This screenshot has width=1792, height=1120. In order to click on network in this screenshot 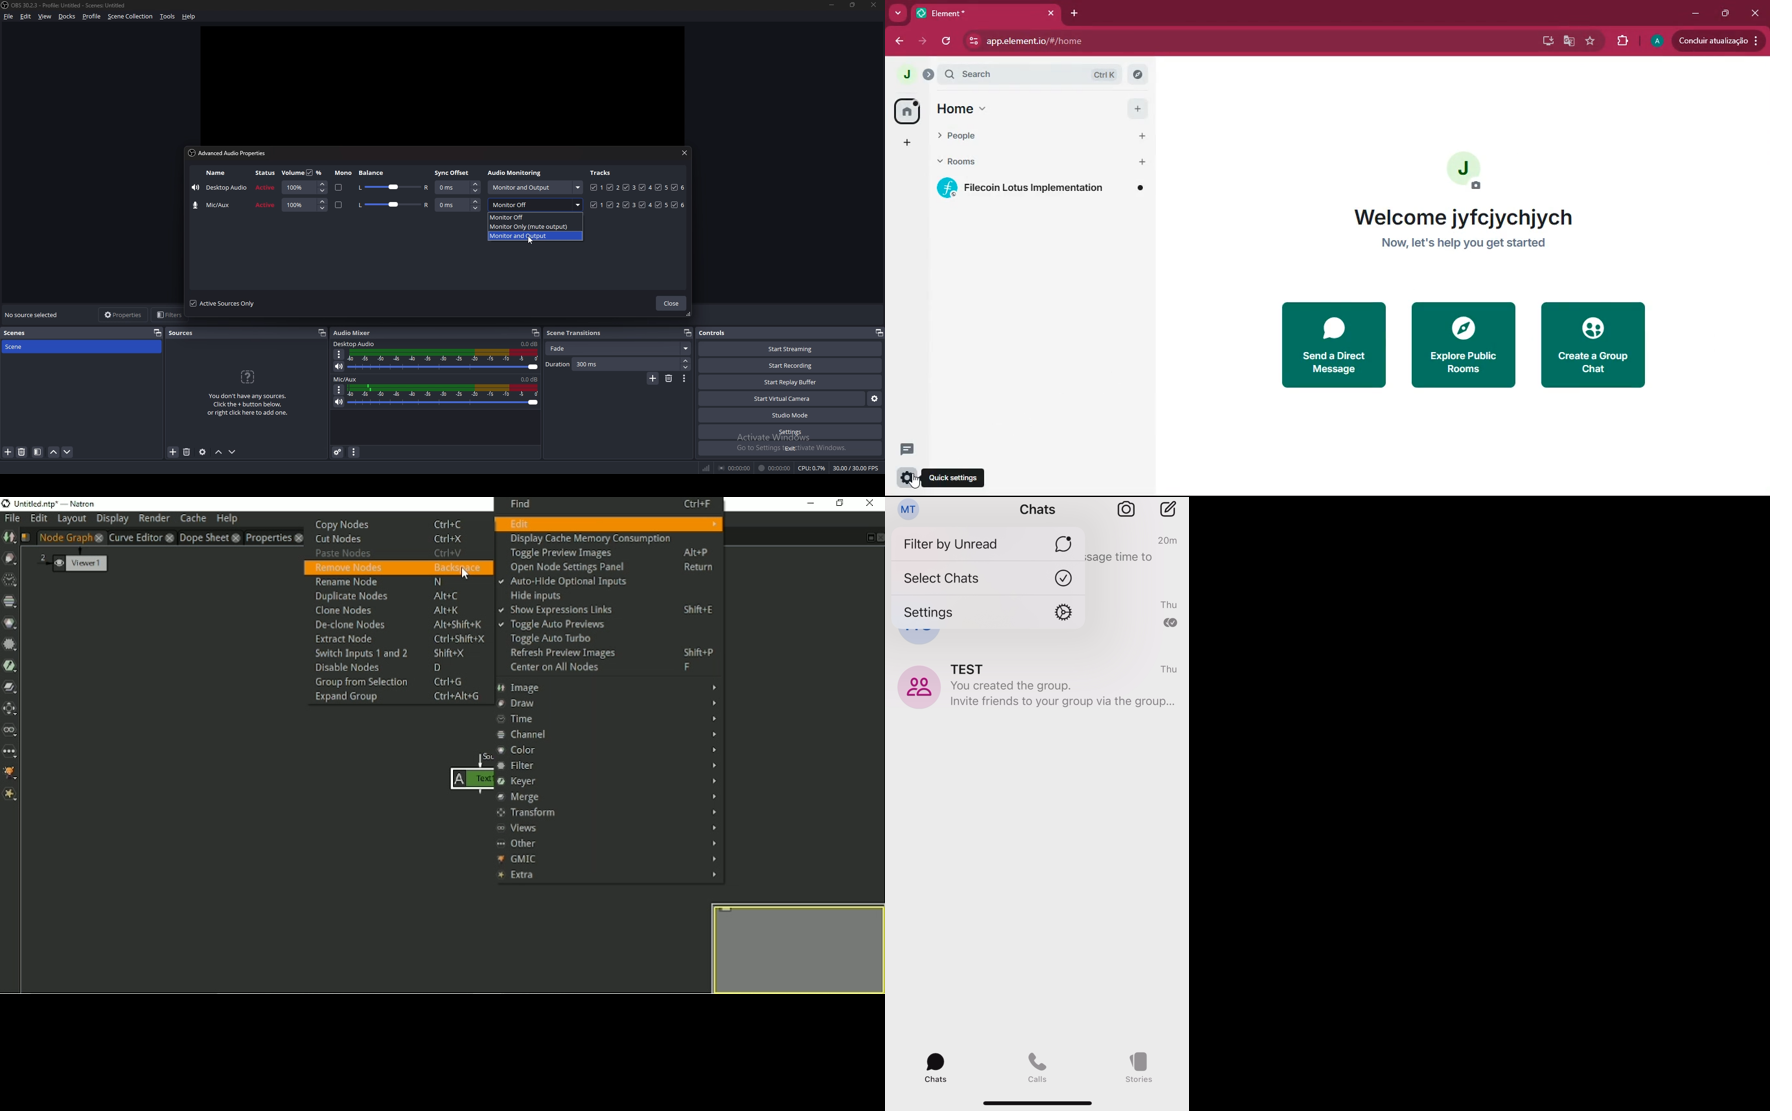, I will do `click(707, 469)`.